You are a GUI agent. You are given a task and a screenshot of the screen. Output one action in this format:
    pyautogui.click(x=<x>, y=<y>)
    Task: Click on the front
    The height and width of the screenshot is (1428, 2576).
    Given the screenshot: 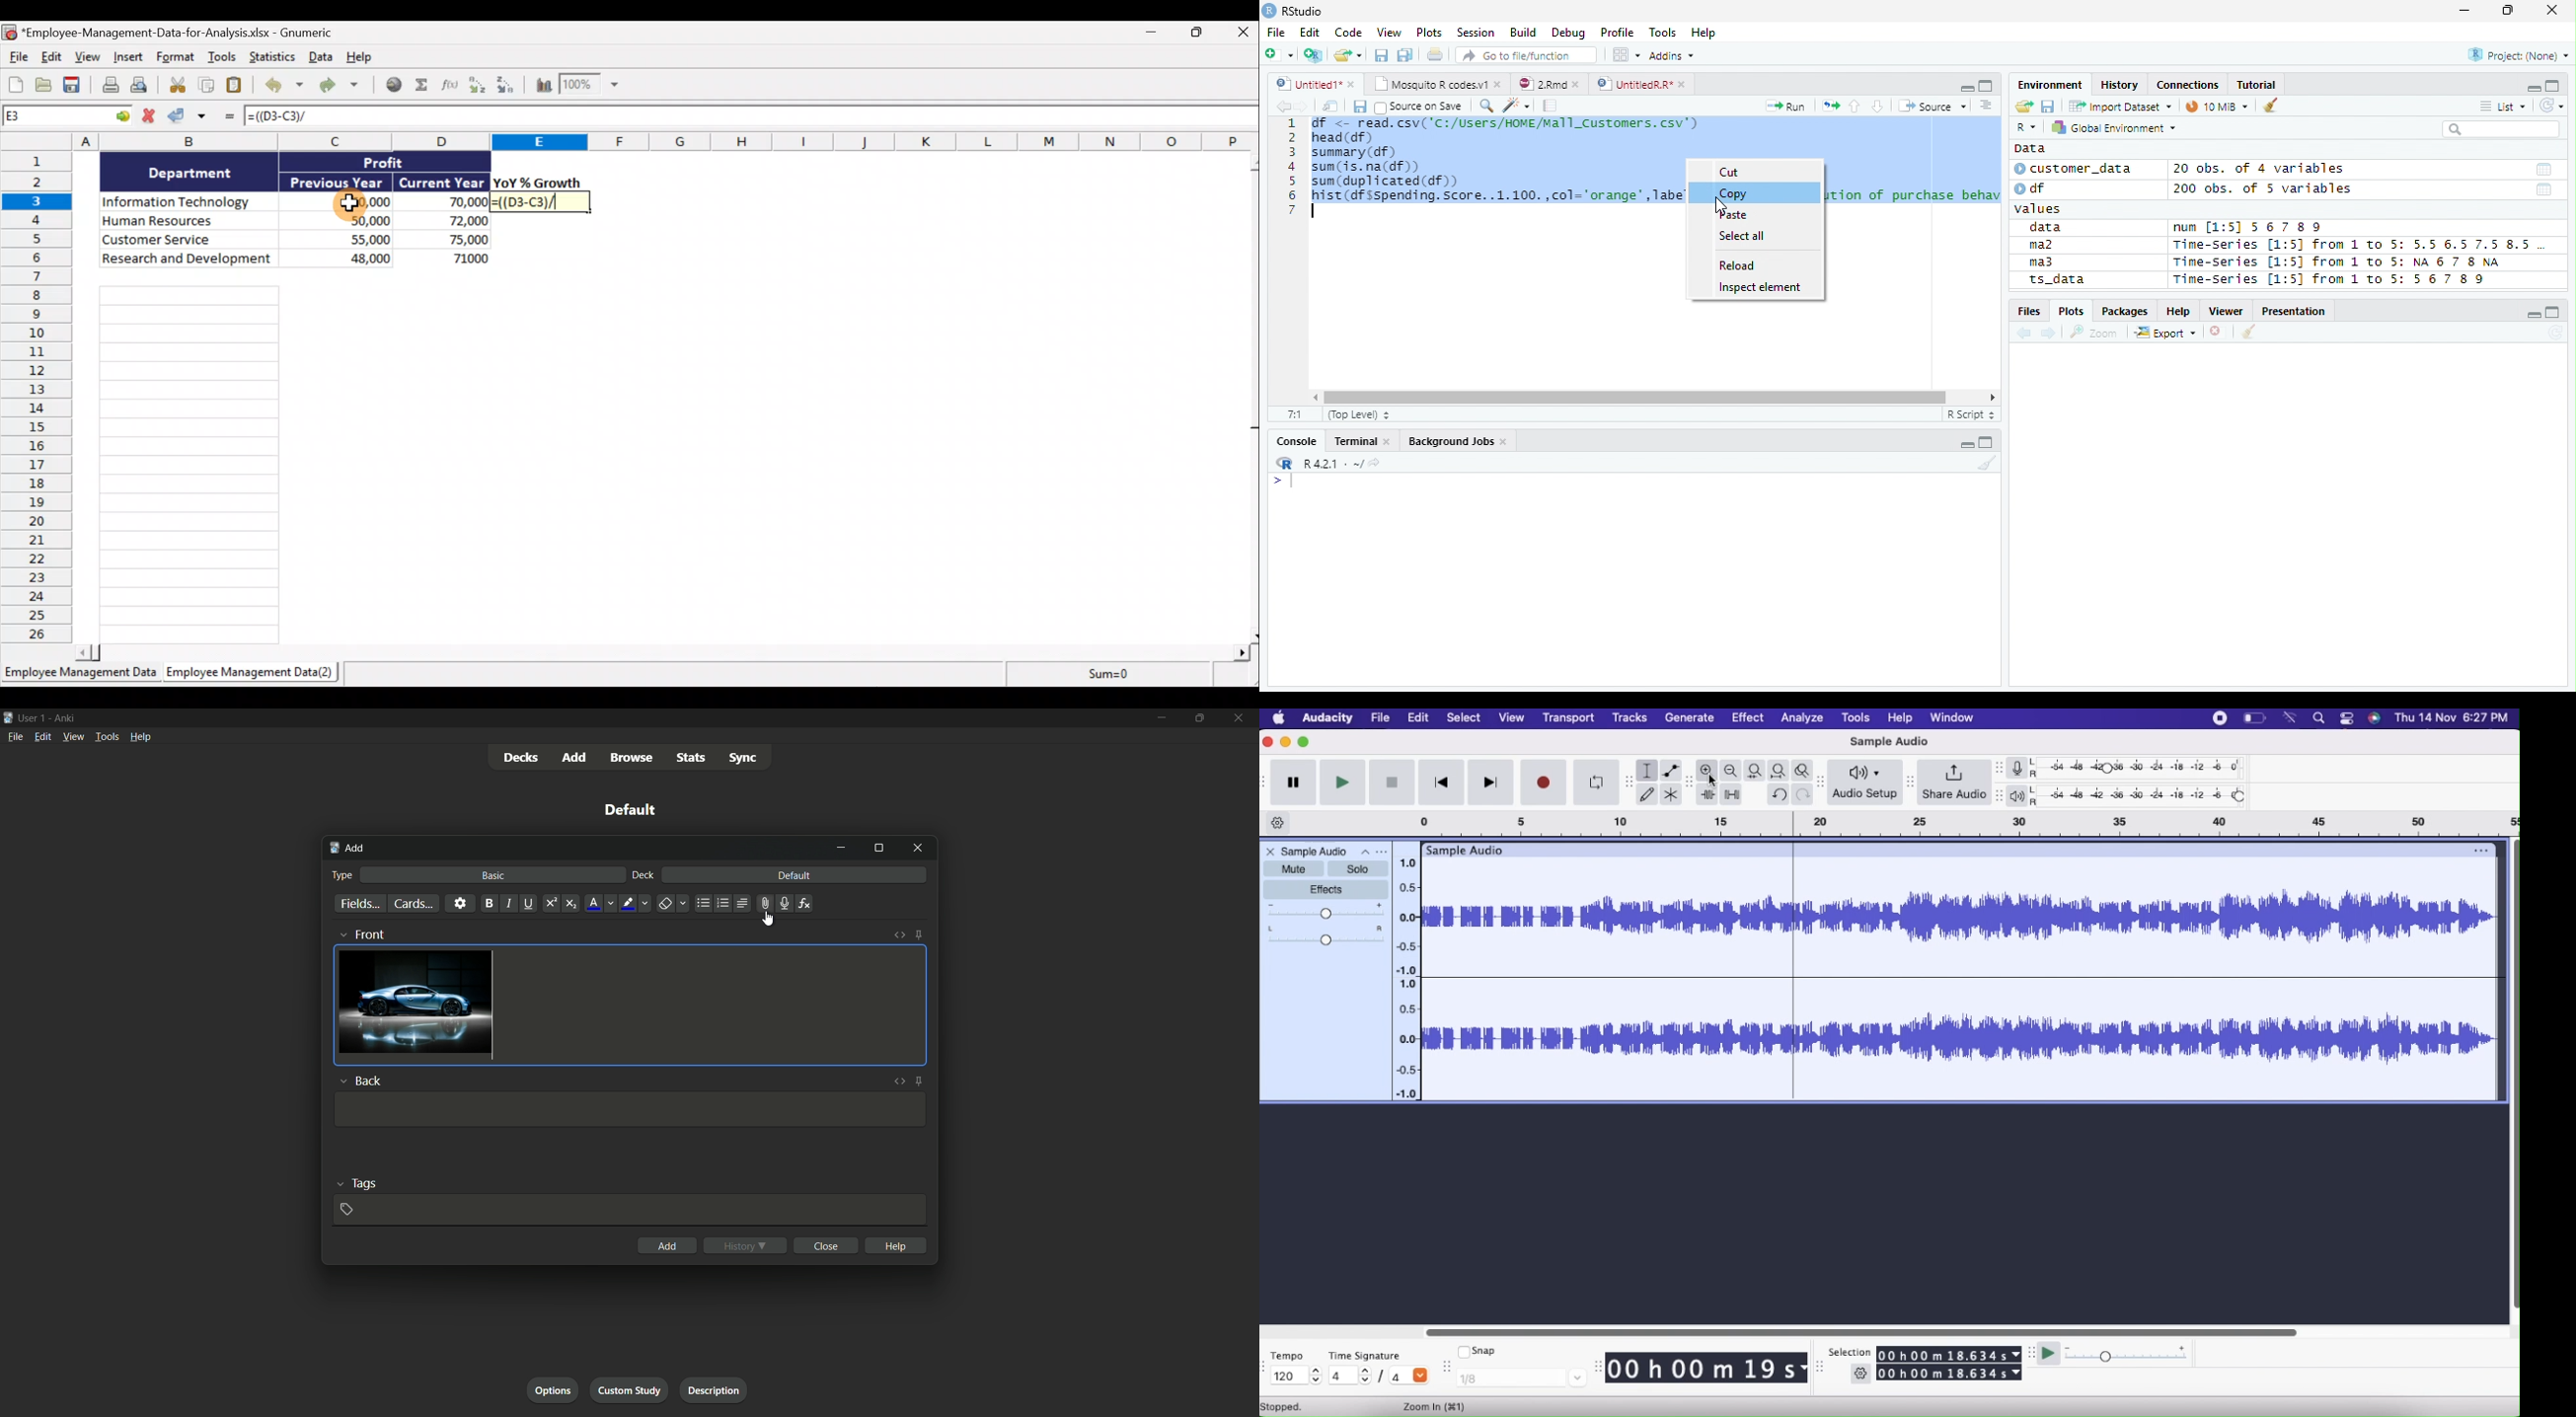 What is the action you would take?
    pyautogui.click(x=361, y=934)
    